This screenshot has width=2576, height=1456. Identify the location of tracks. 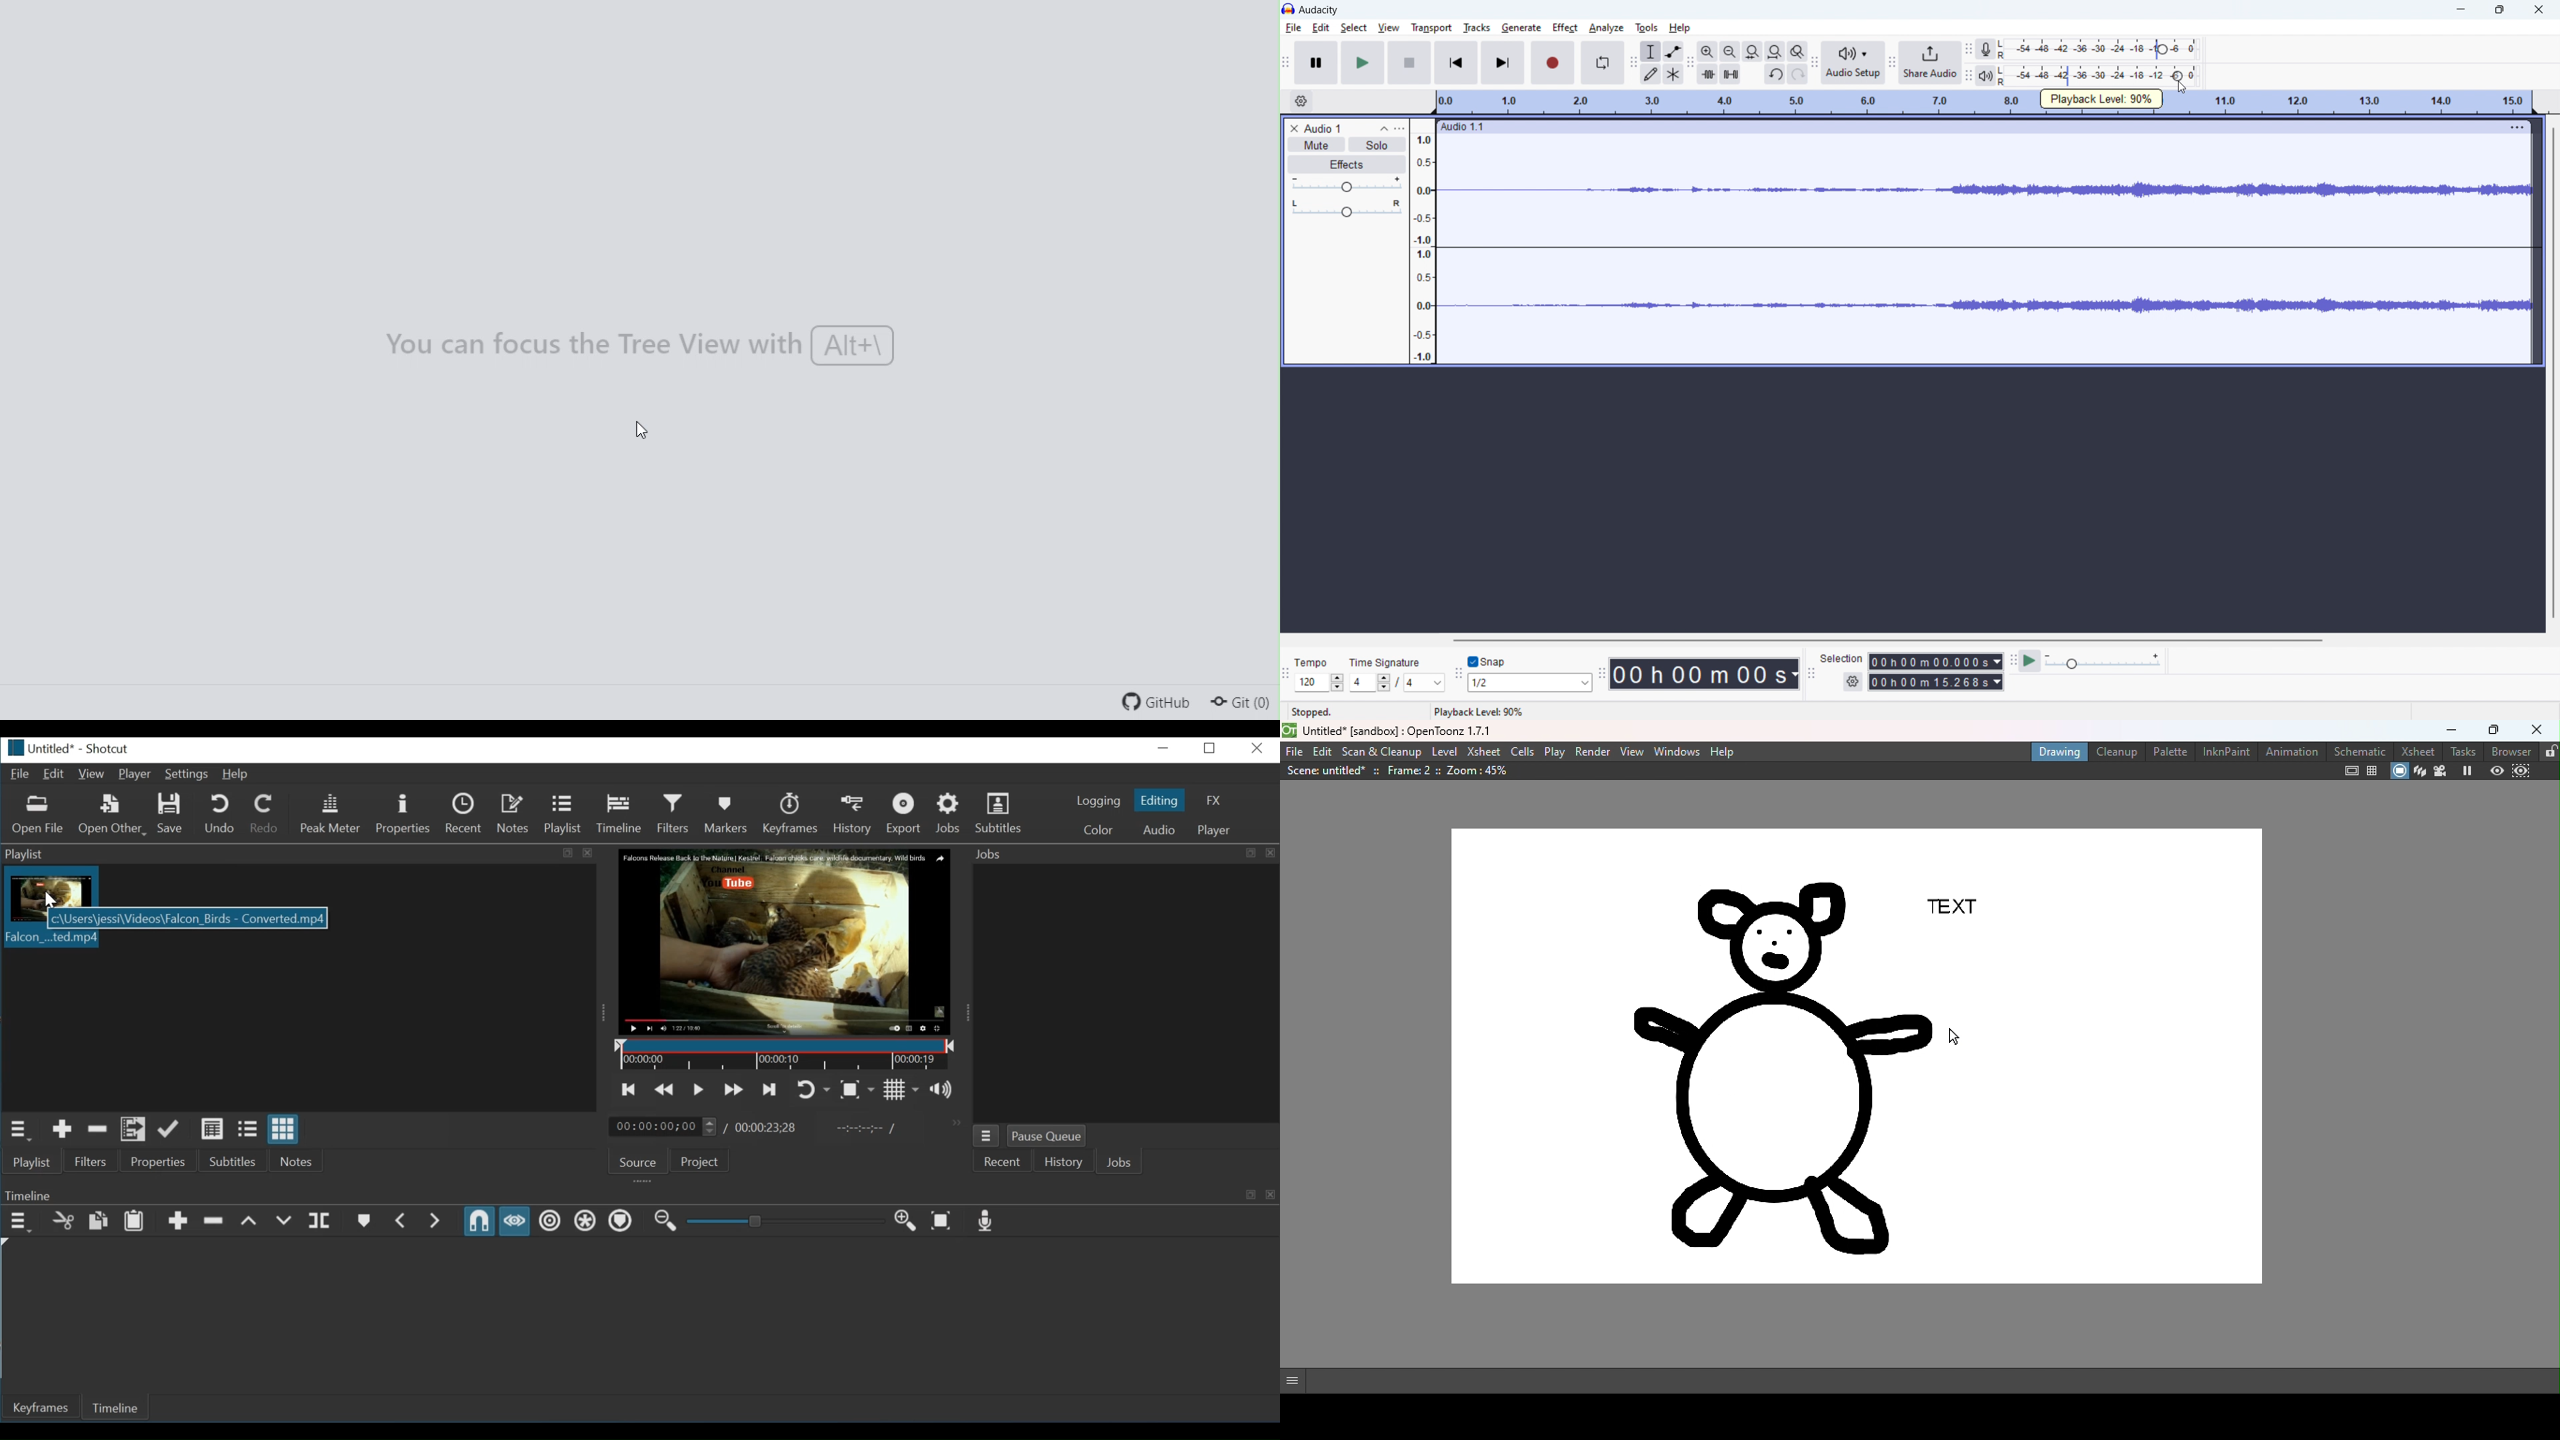
(1477, 28).